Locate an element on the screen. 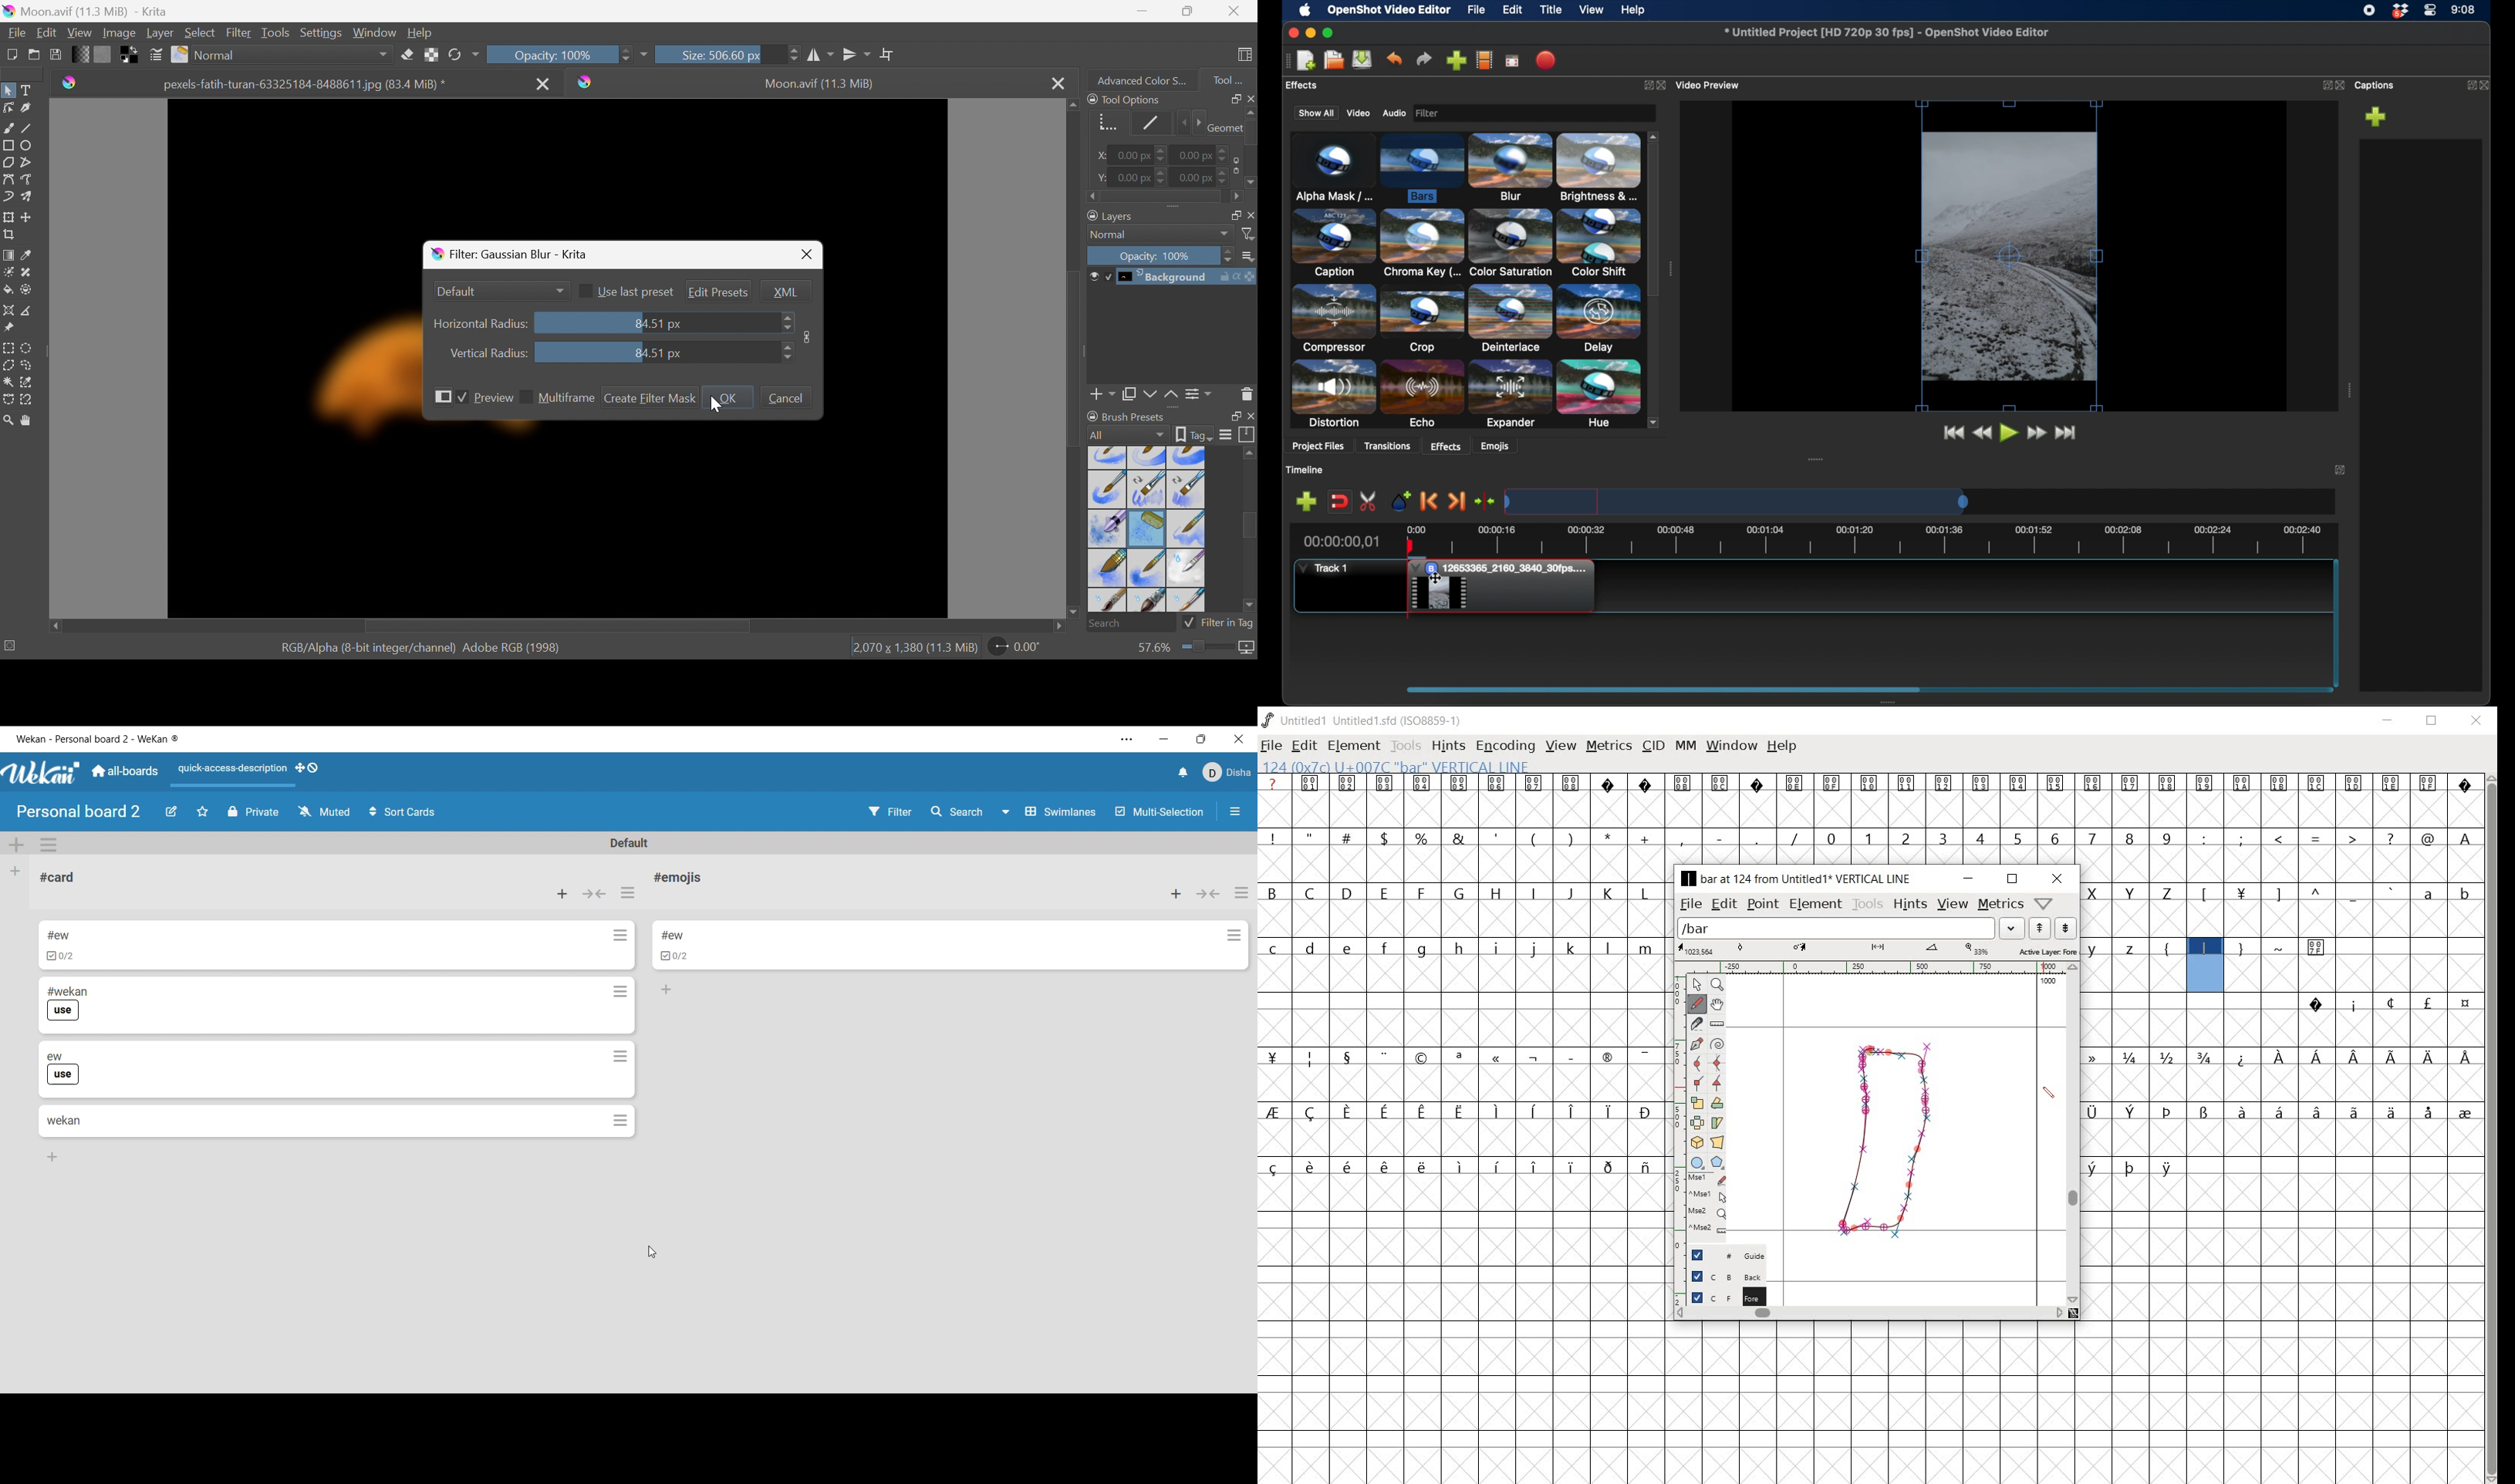  special letters is located at coordinates (1465, 1167).